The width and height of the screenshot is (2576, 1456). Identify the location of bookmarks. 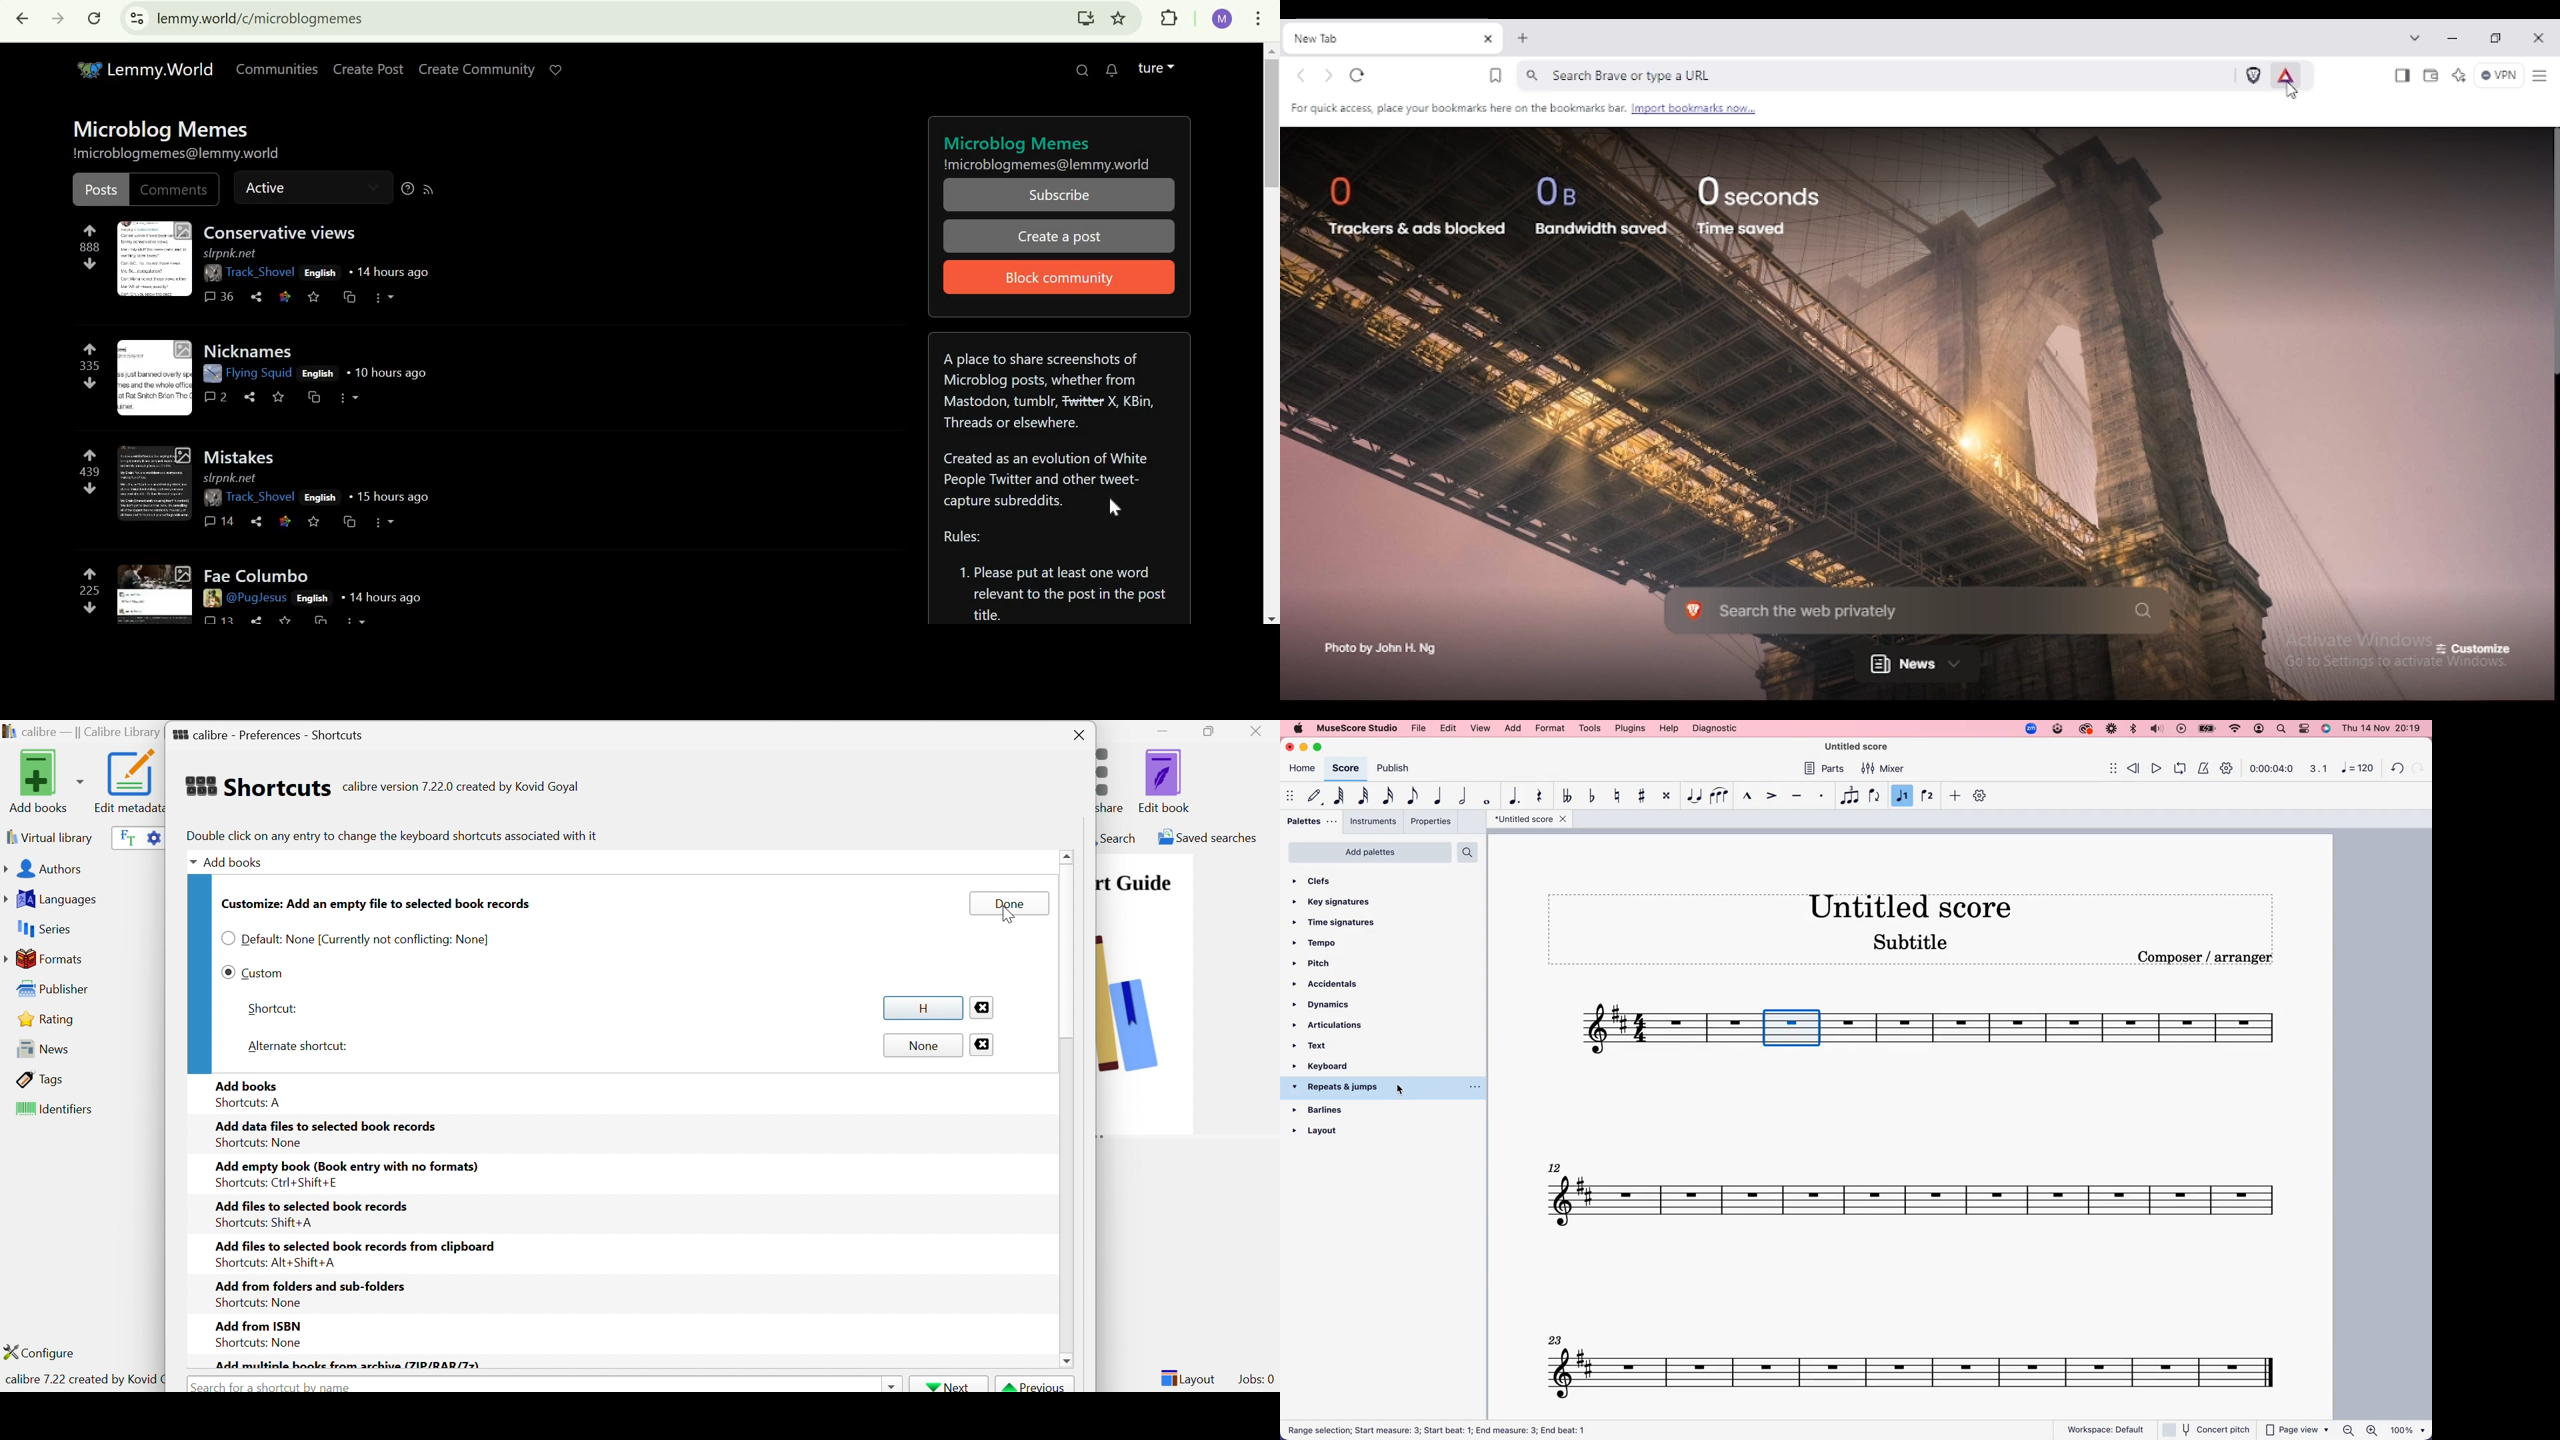
(1127, 19).